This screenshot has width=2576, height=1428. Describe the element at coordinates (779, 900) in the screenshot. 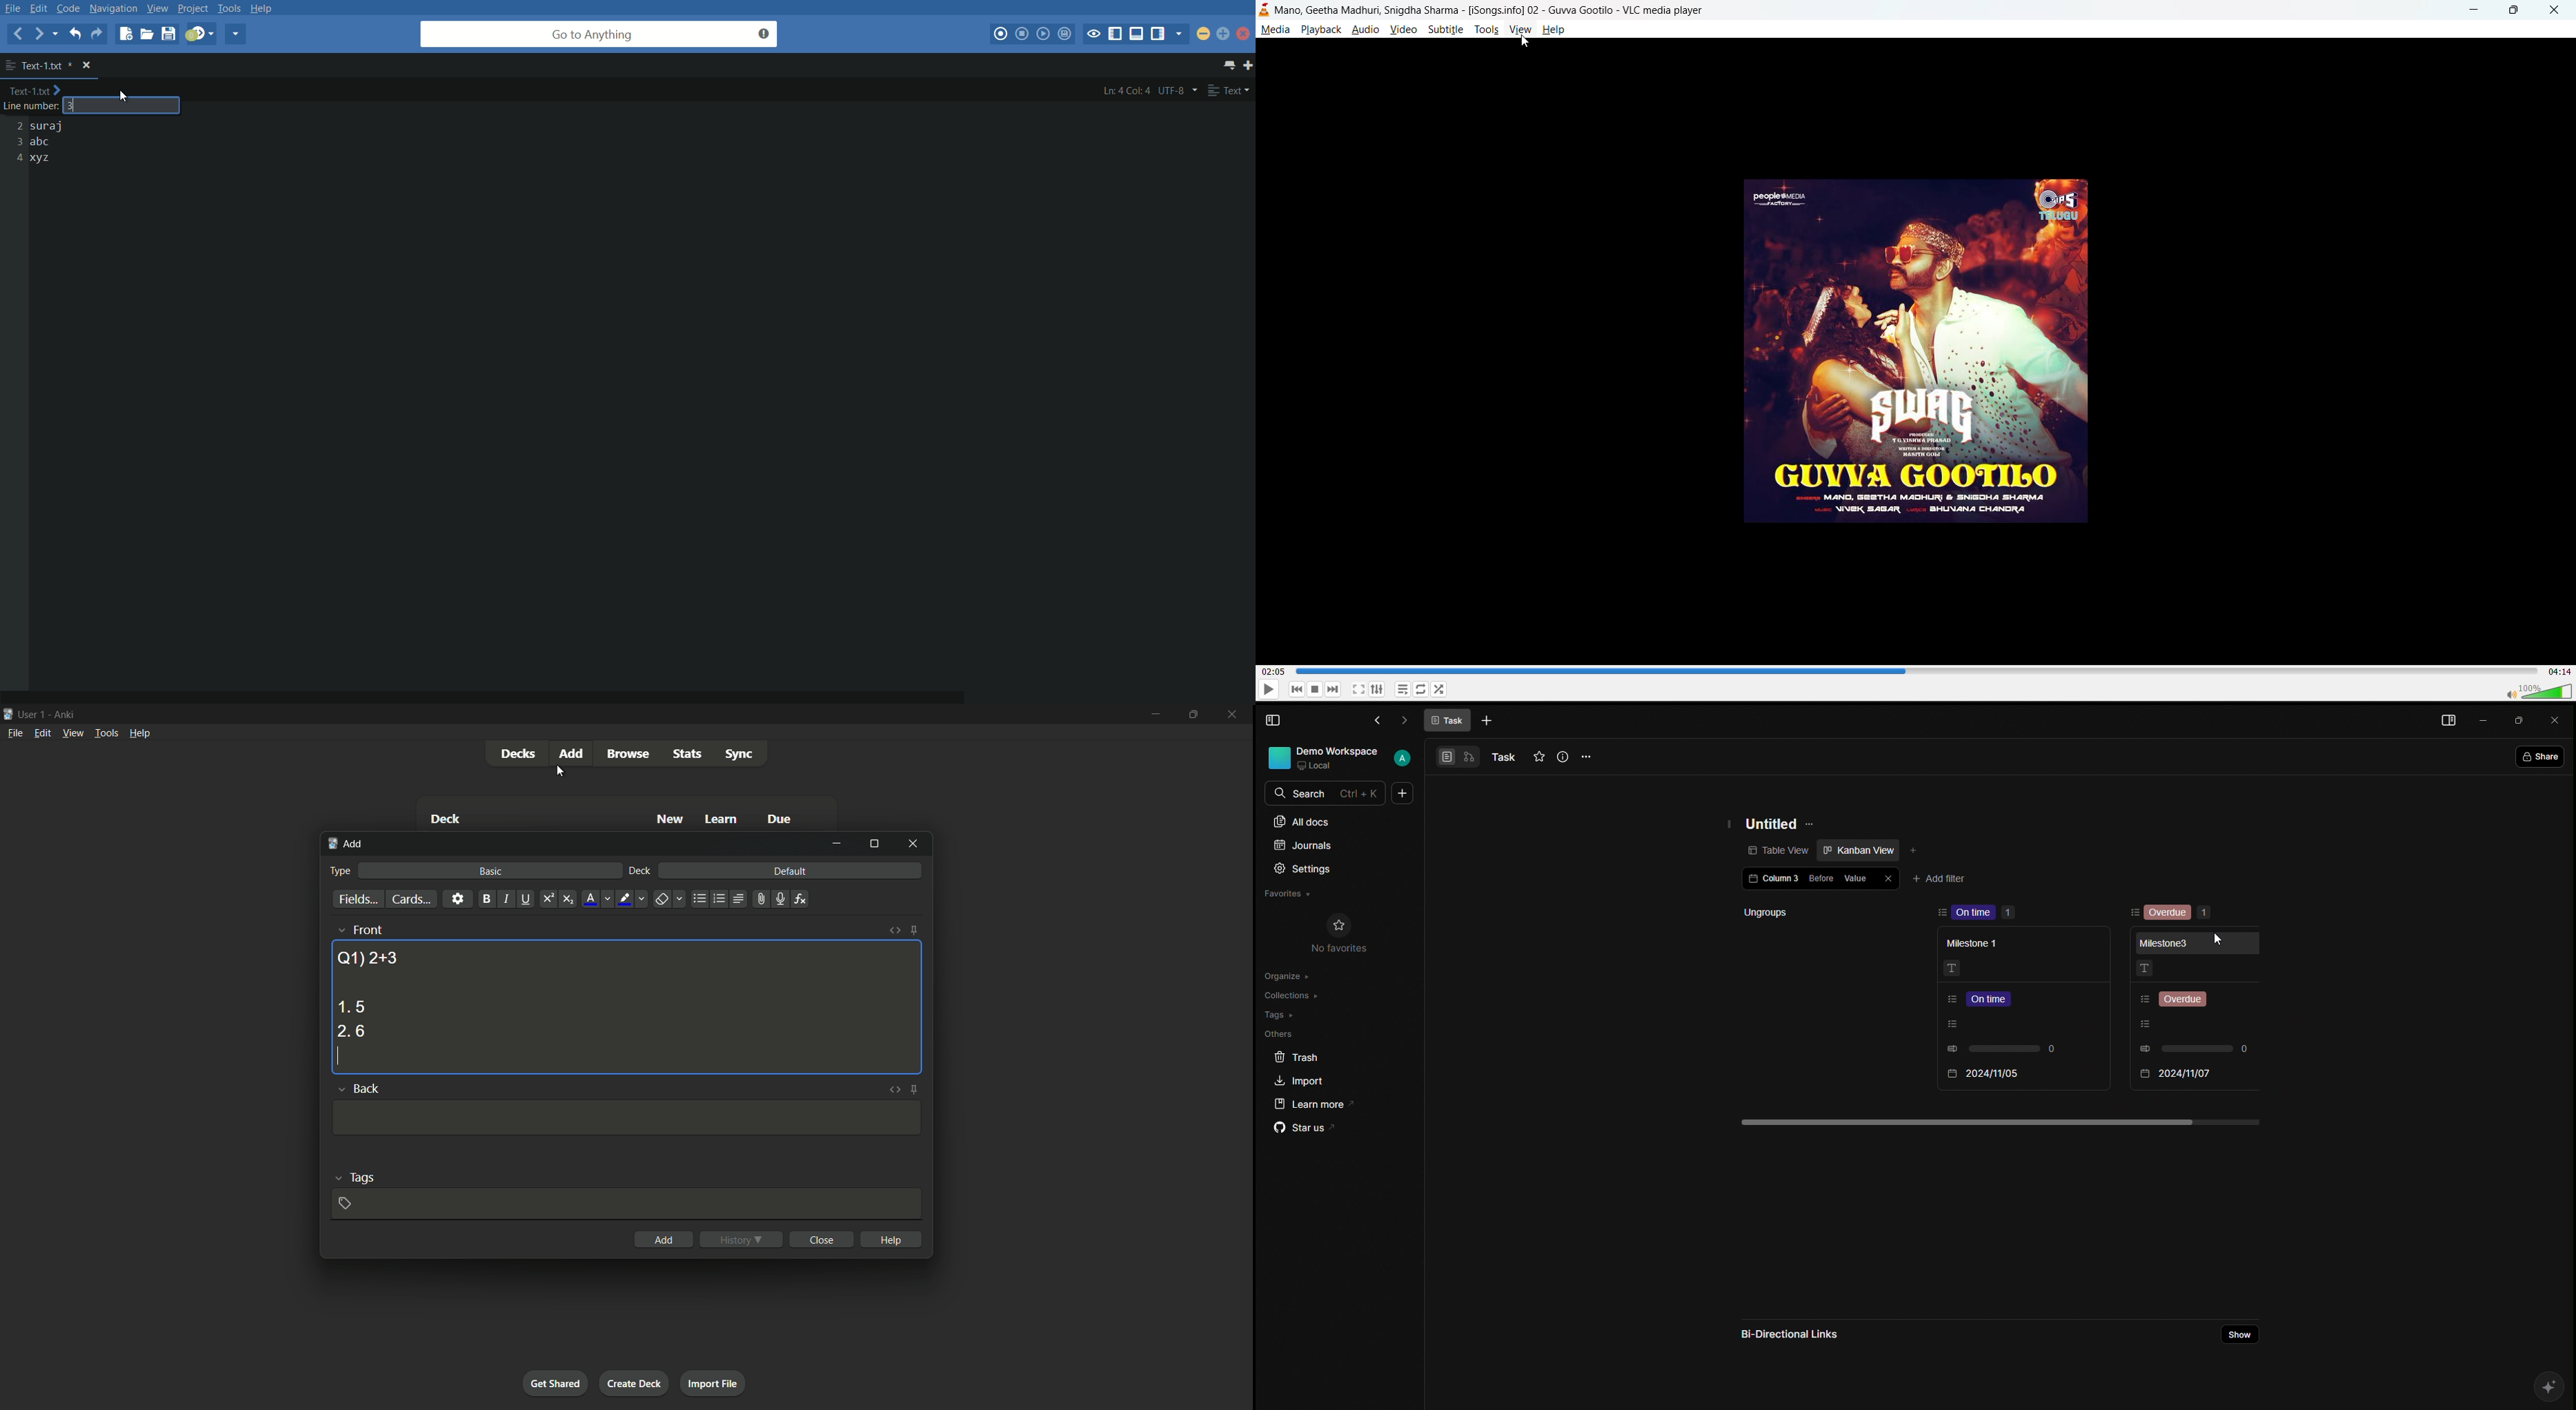

I see `record audio` at that location.